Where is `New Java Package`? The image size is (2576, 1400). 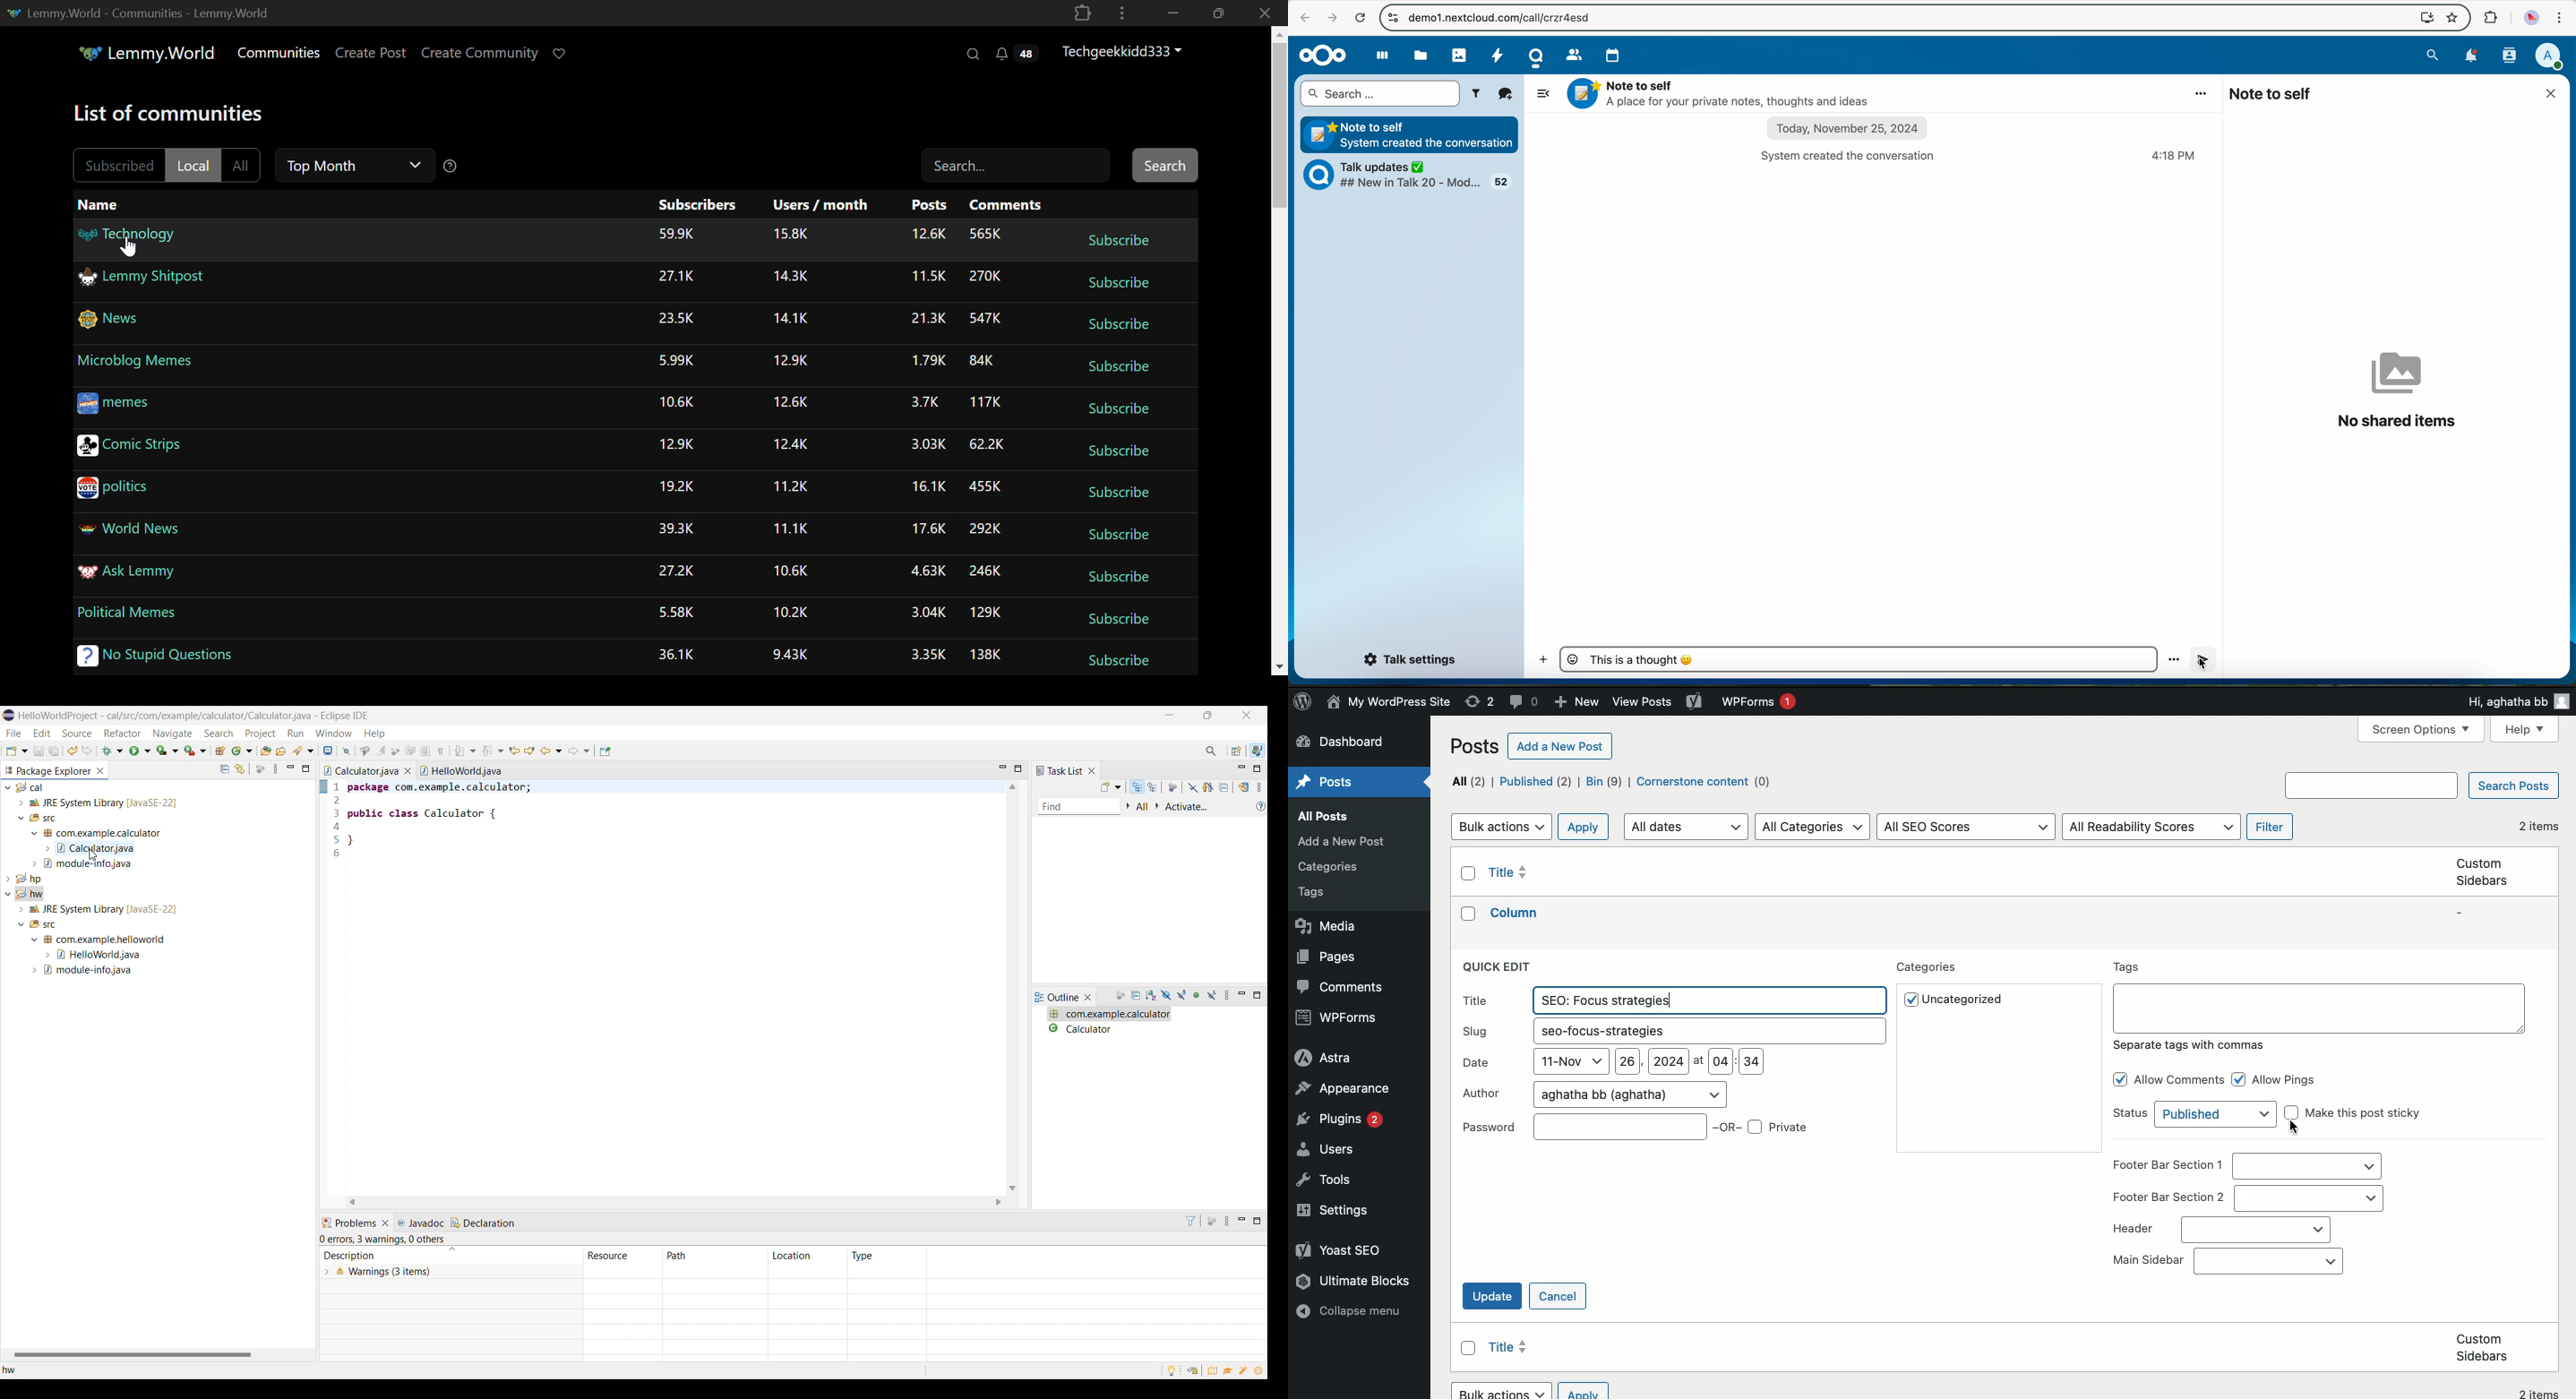
New Java Package is located at coordinates (220, 750).